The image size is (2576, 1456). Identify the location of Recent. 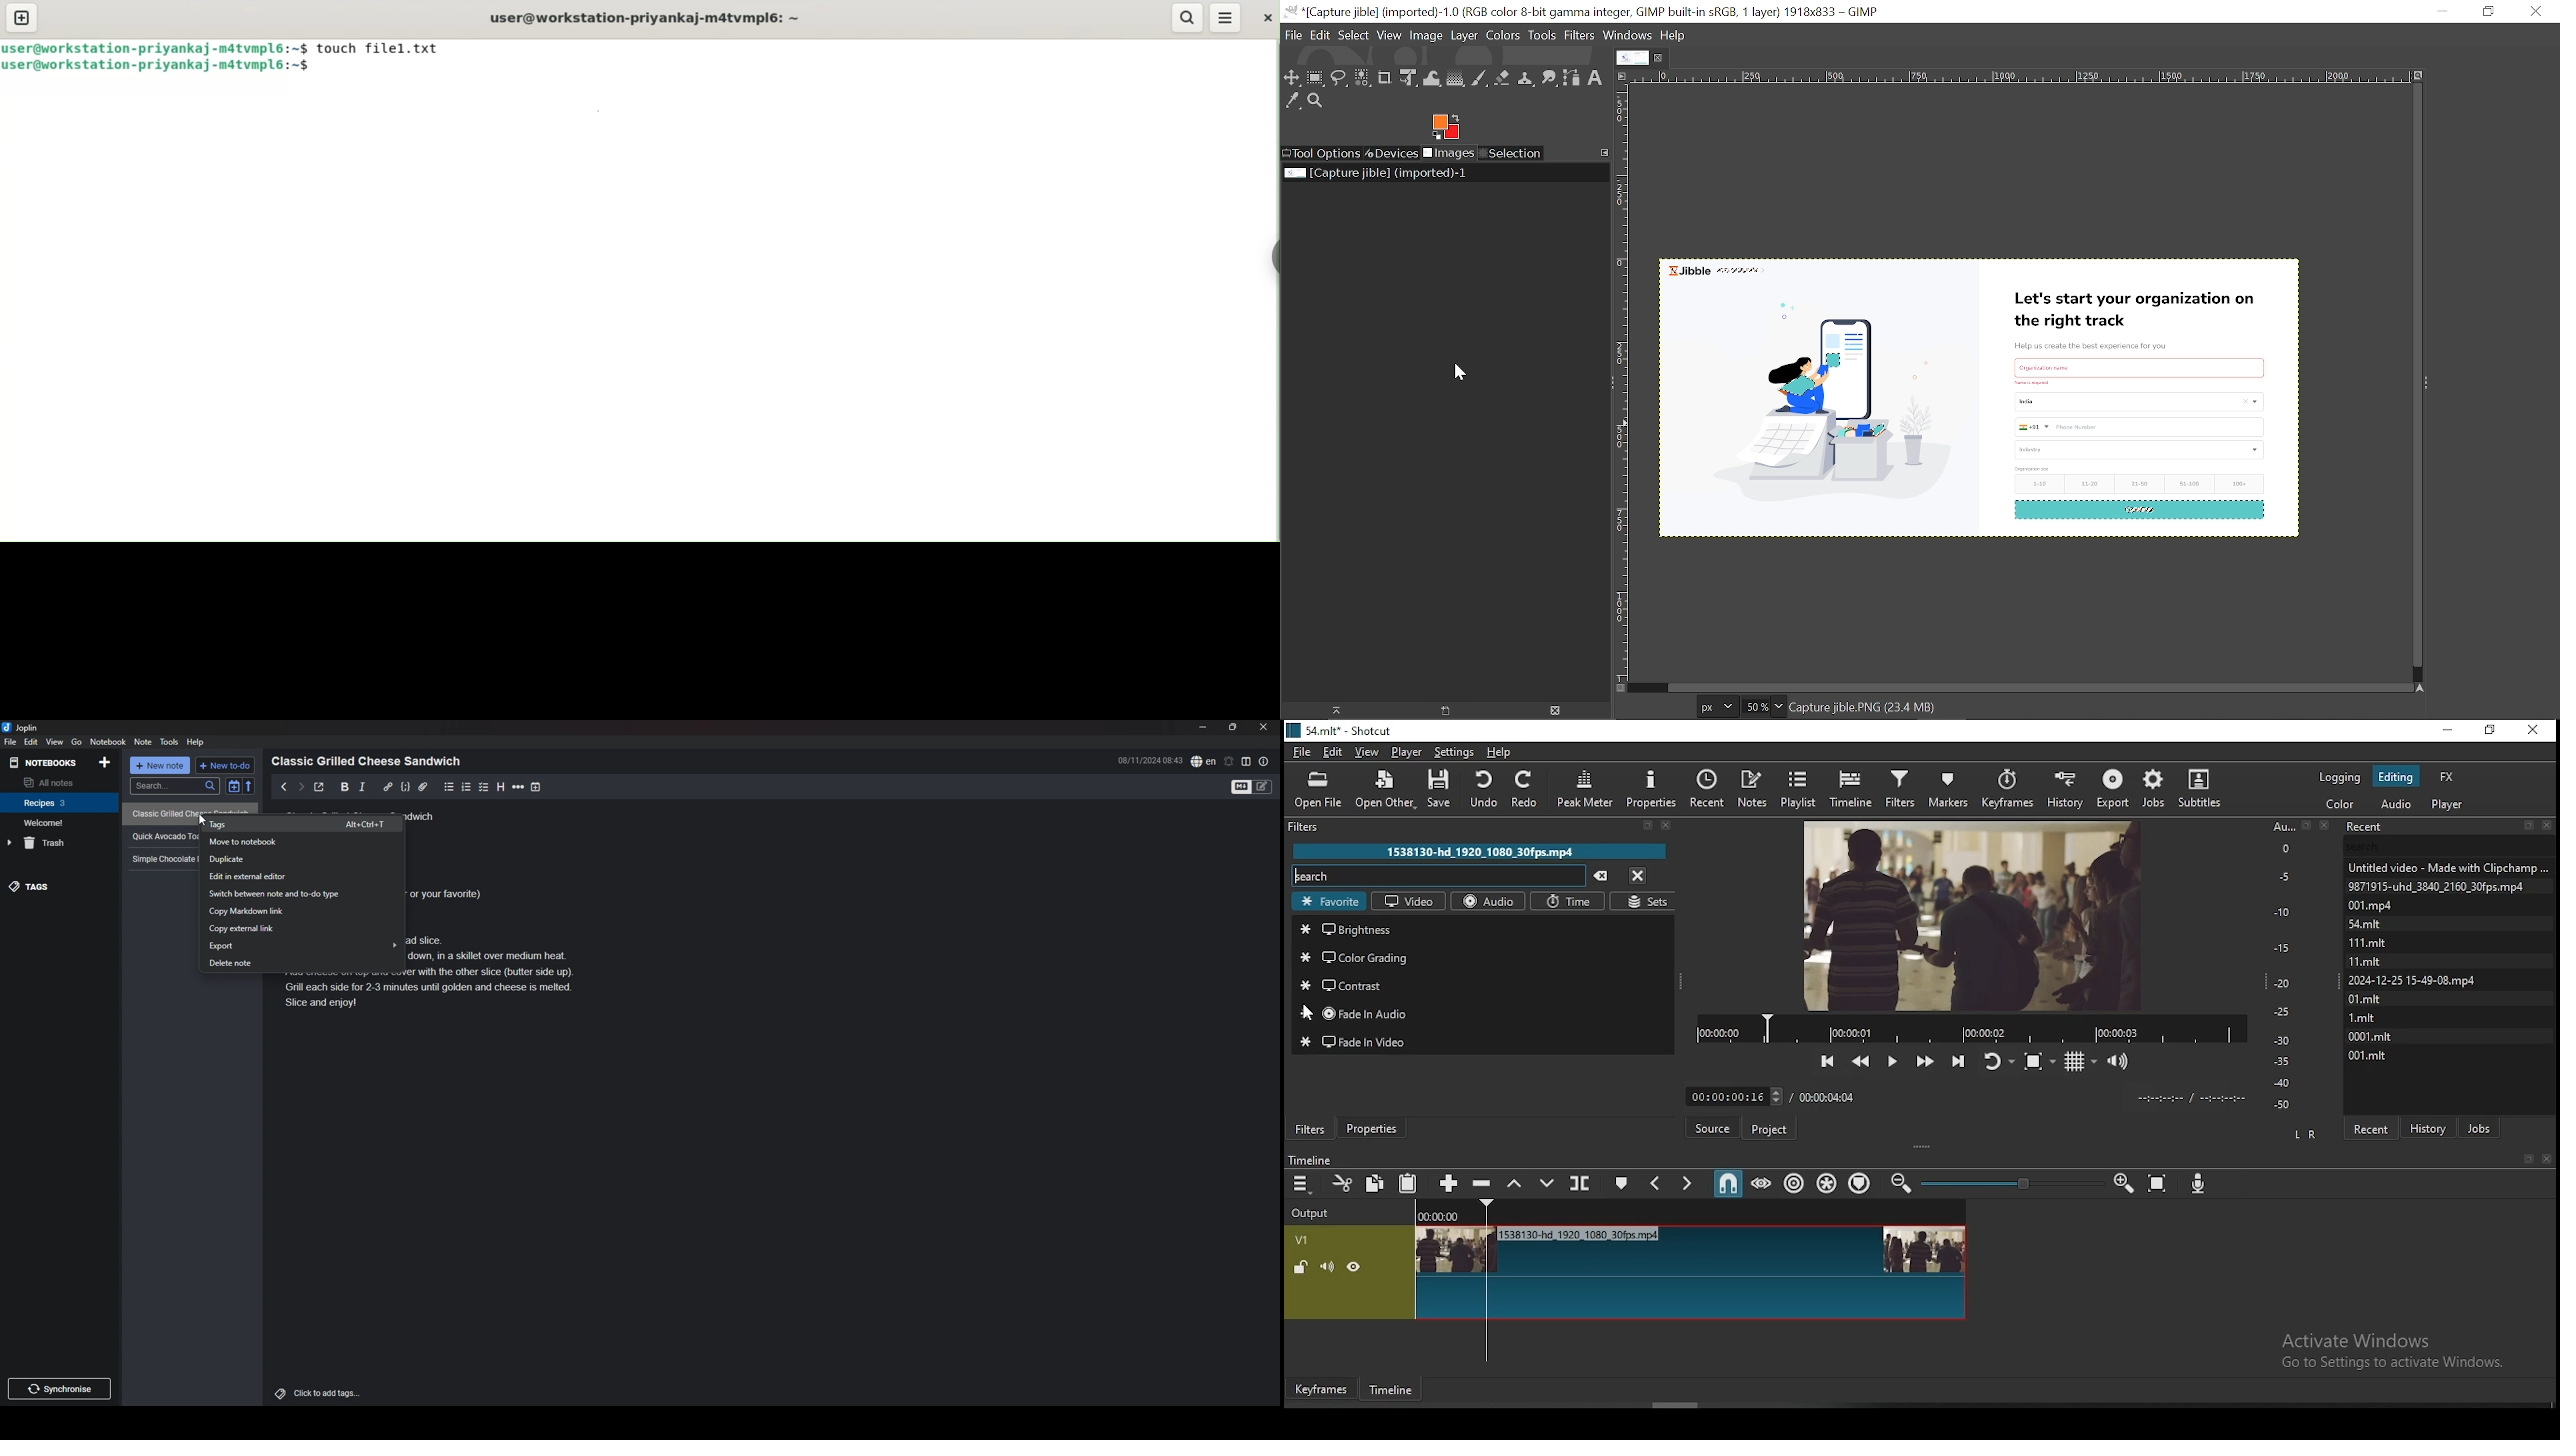
(2449, 827).